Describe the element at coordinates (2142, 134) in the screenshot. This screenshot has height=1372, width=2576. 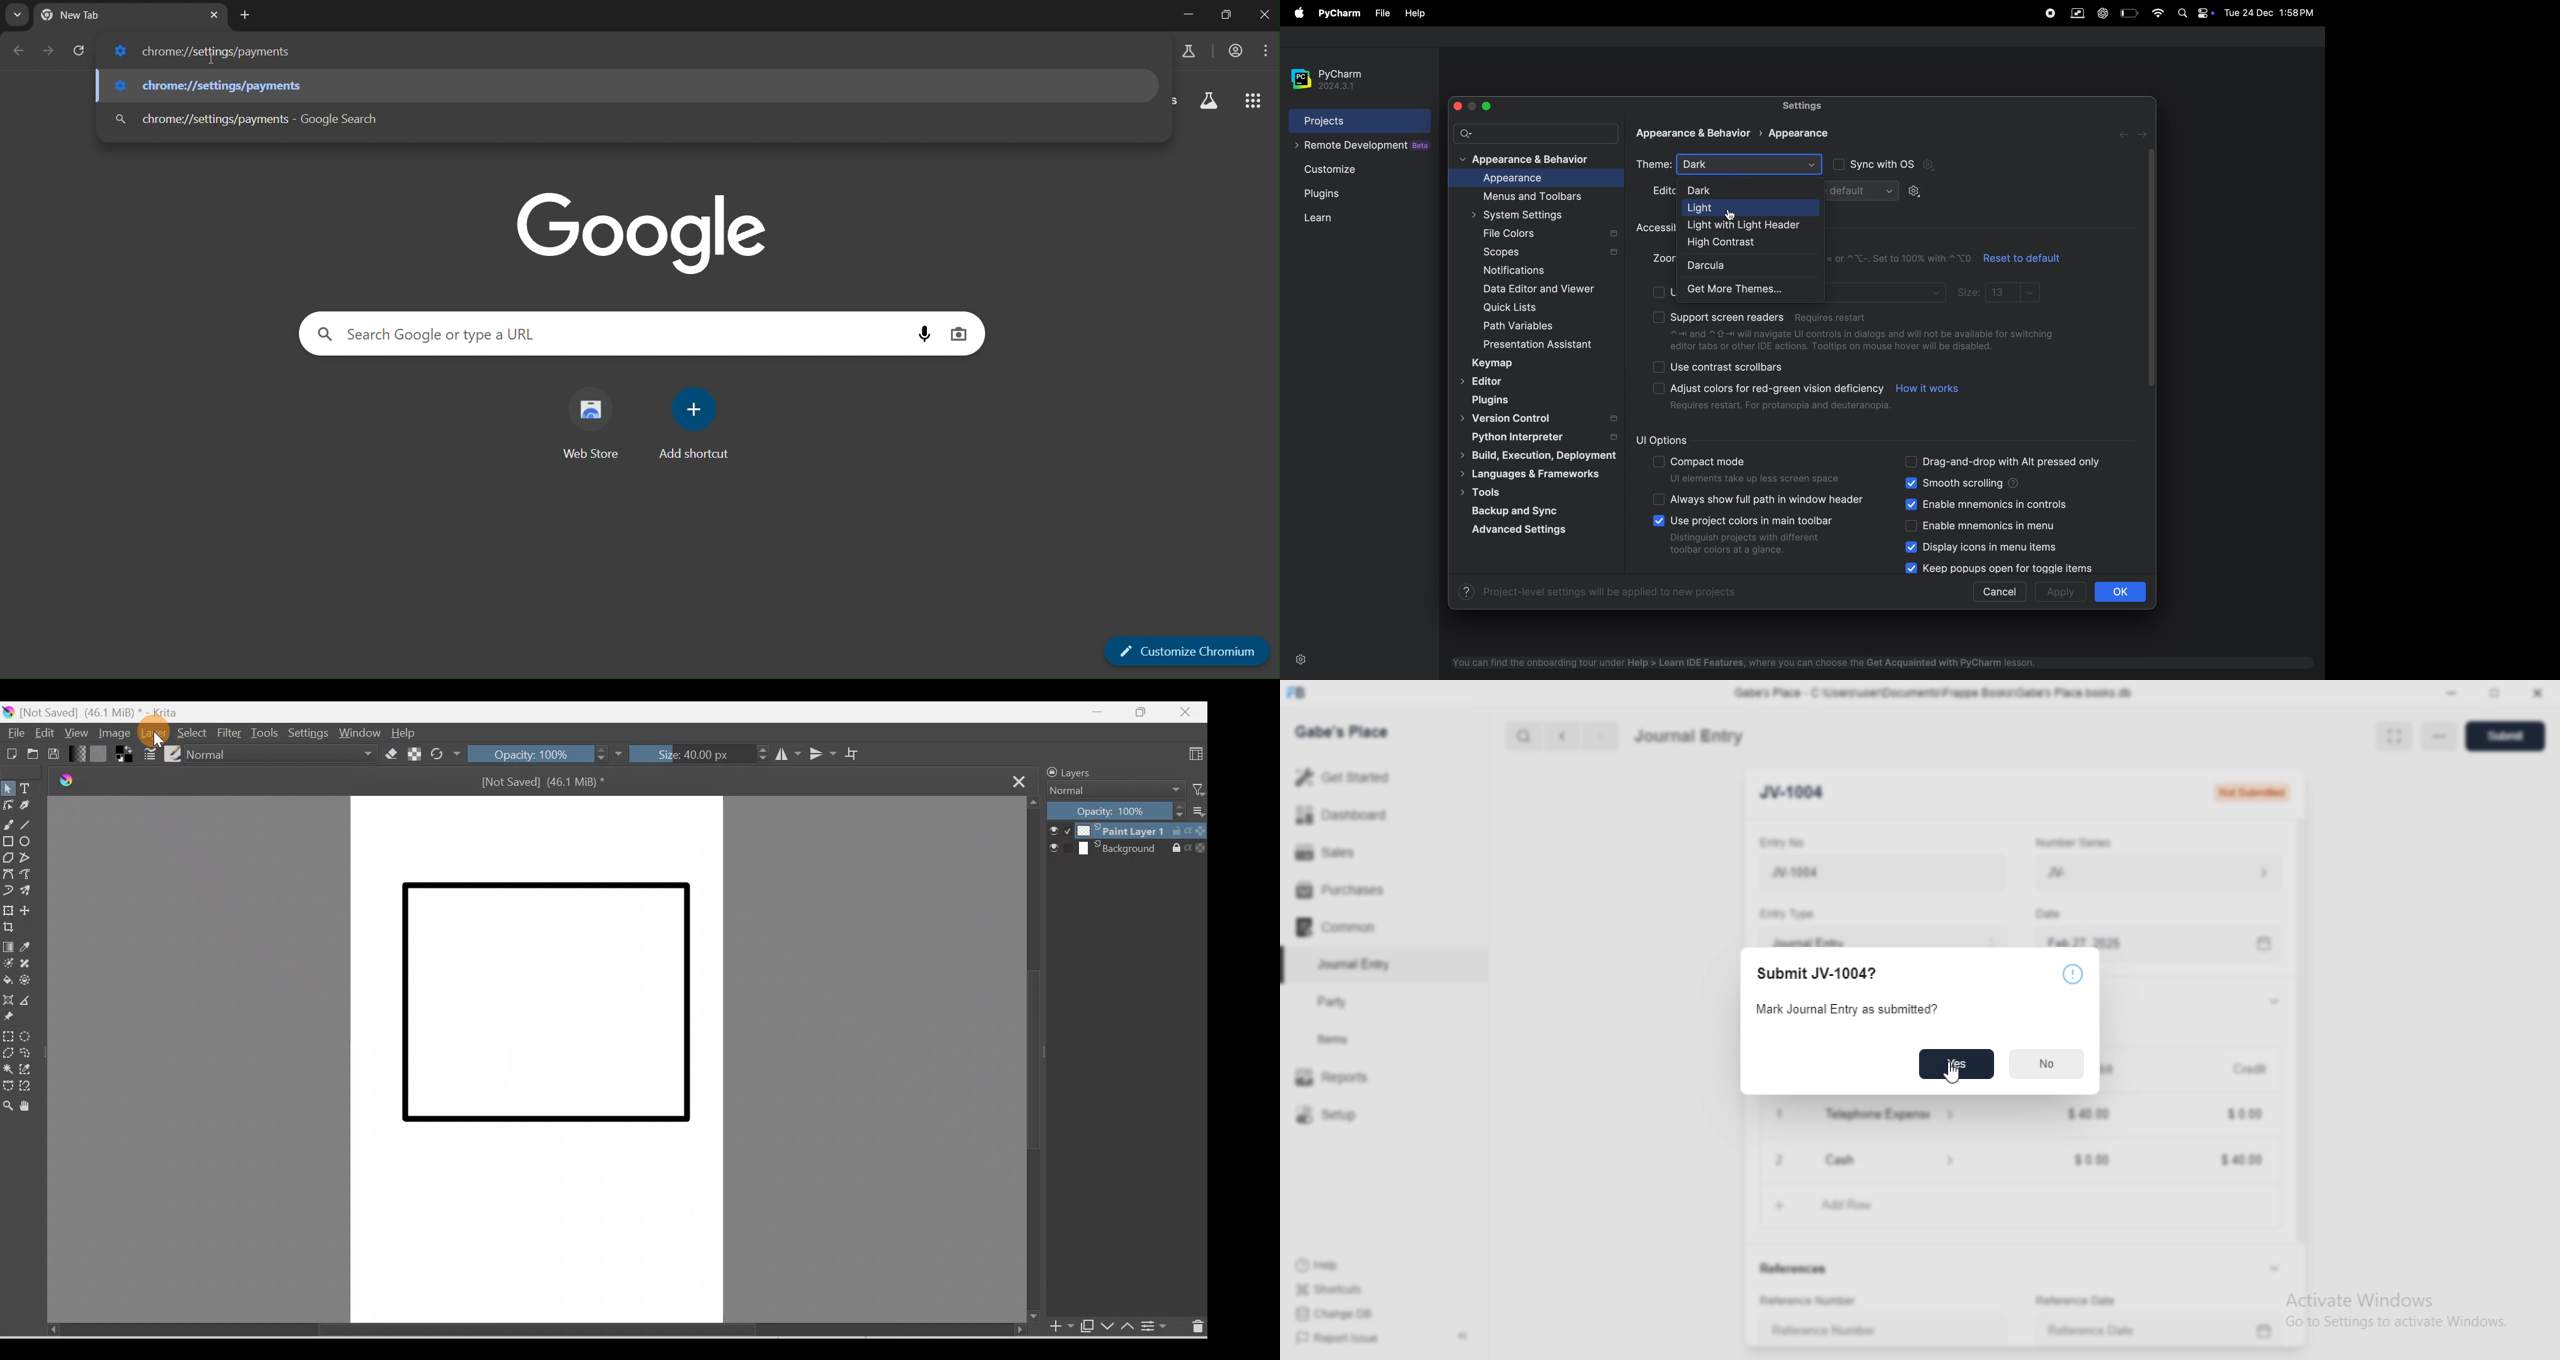
I see `next` at that location.